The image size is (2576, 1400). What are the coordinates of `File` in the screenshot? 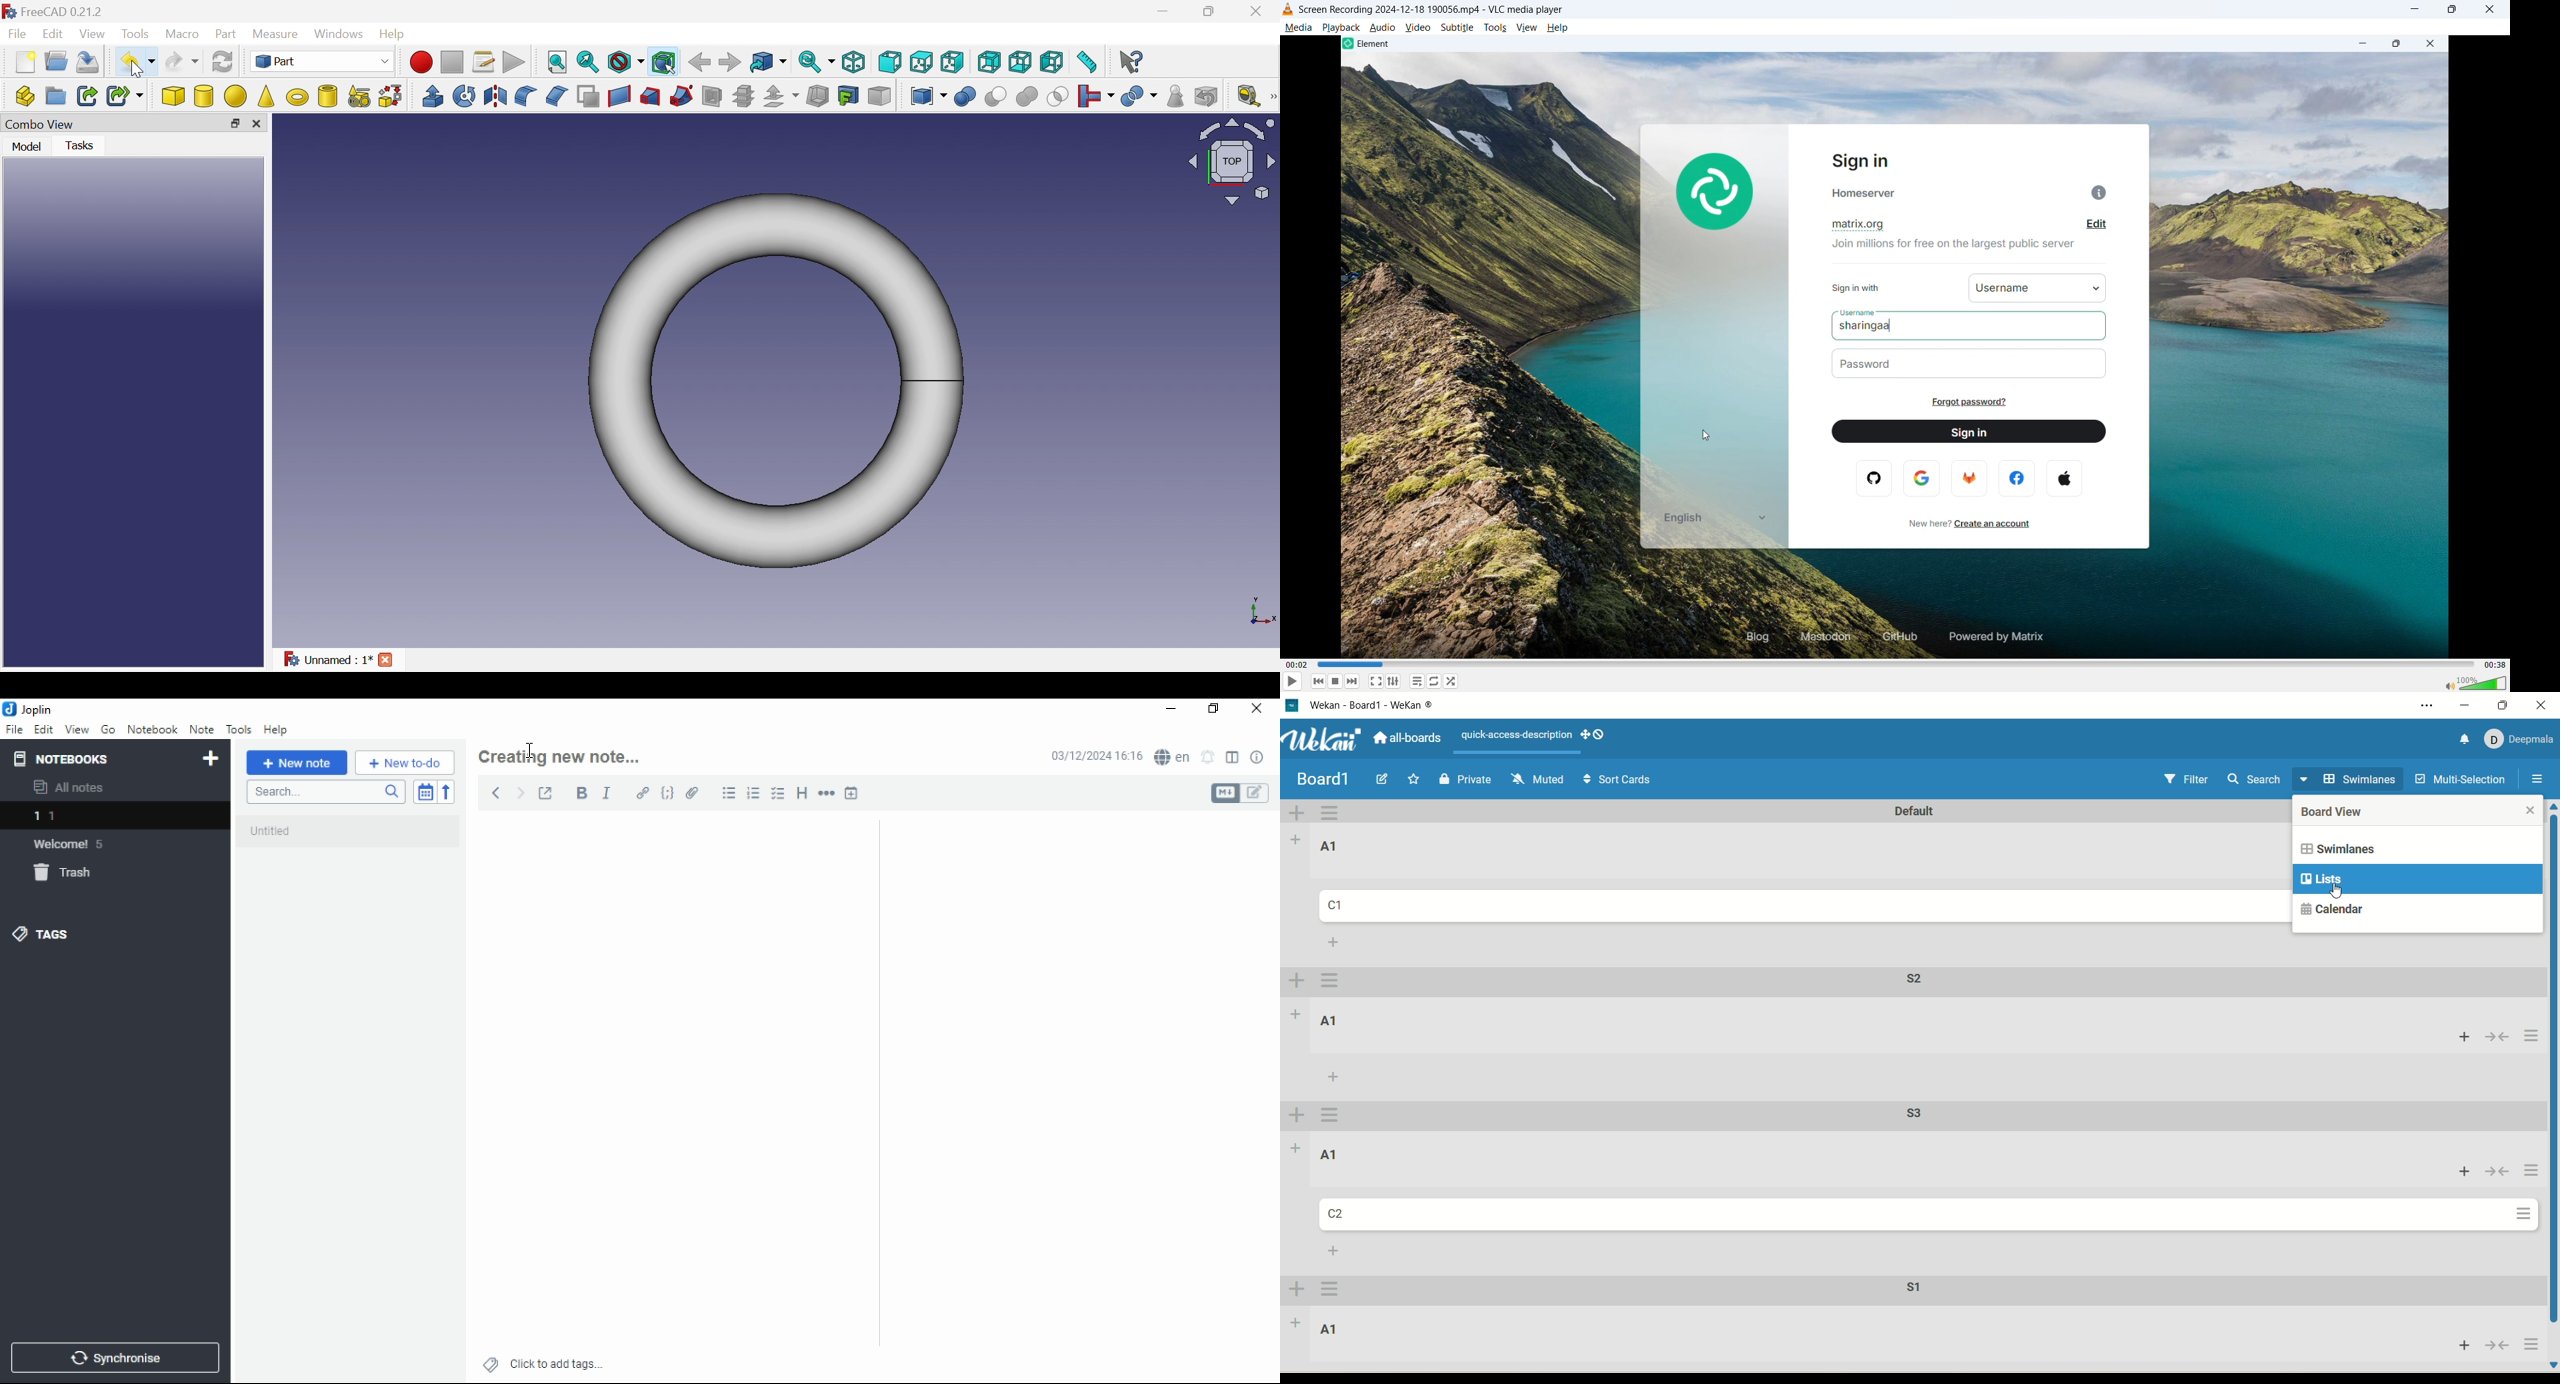 It's located at (17, 33).